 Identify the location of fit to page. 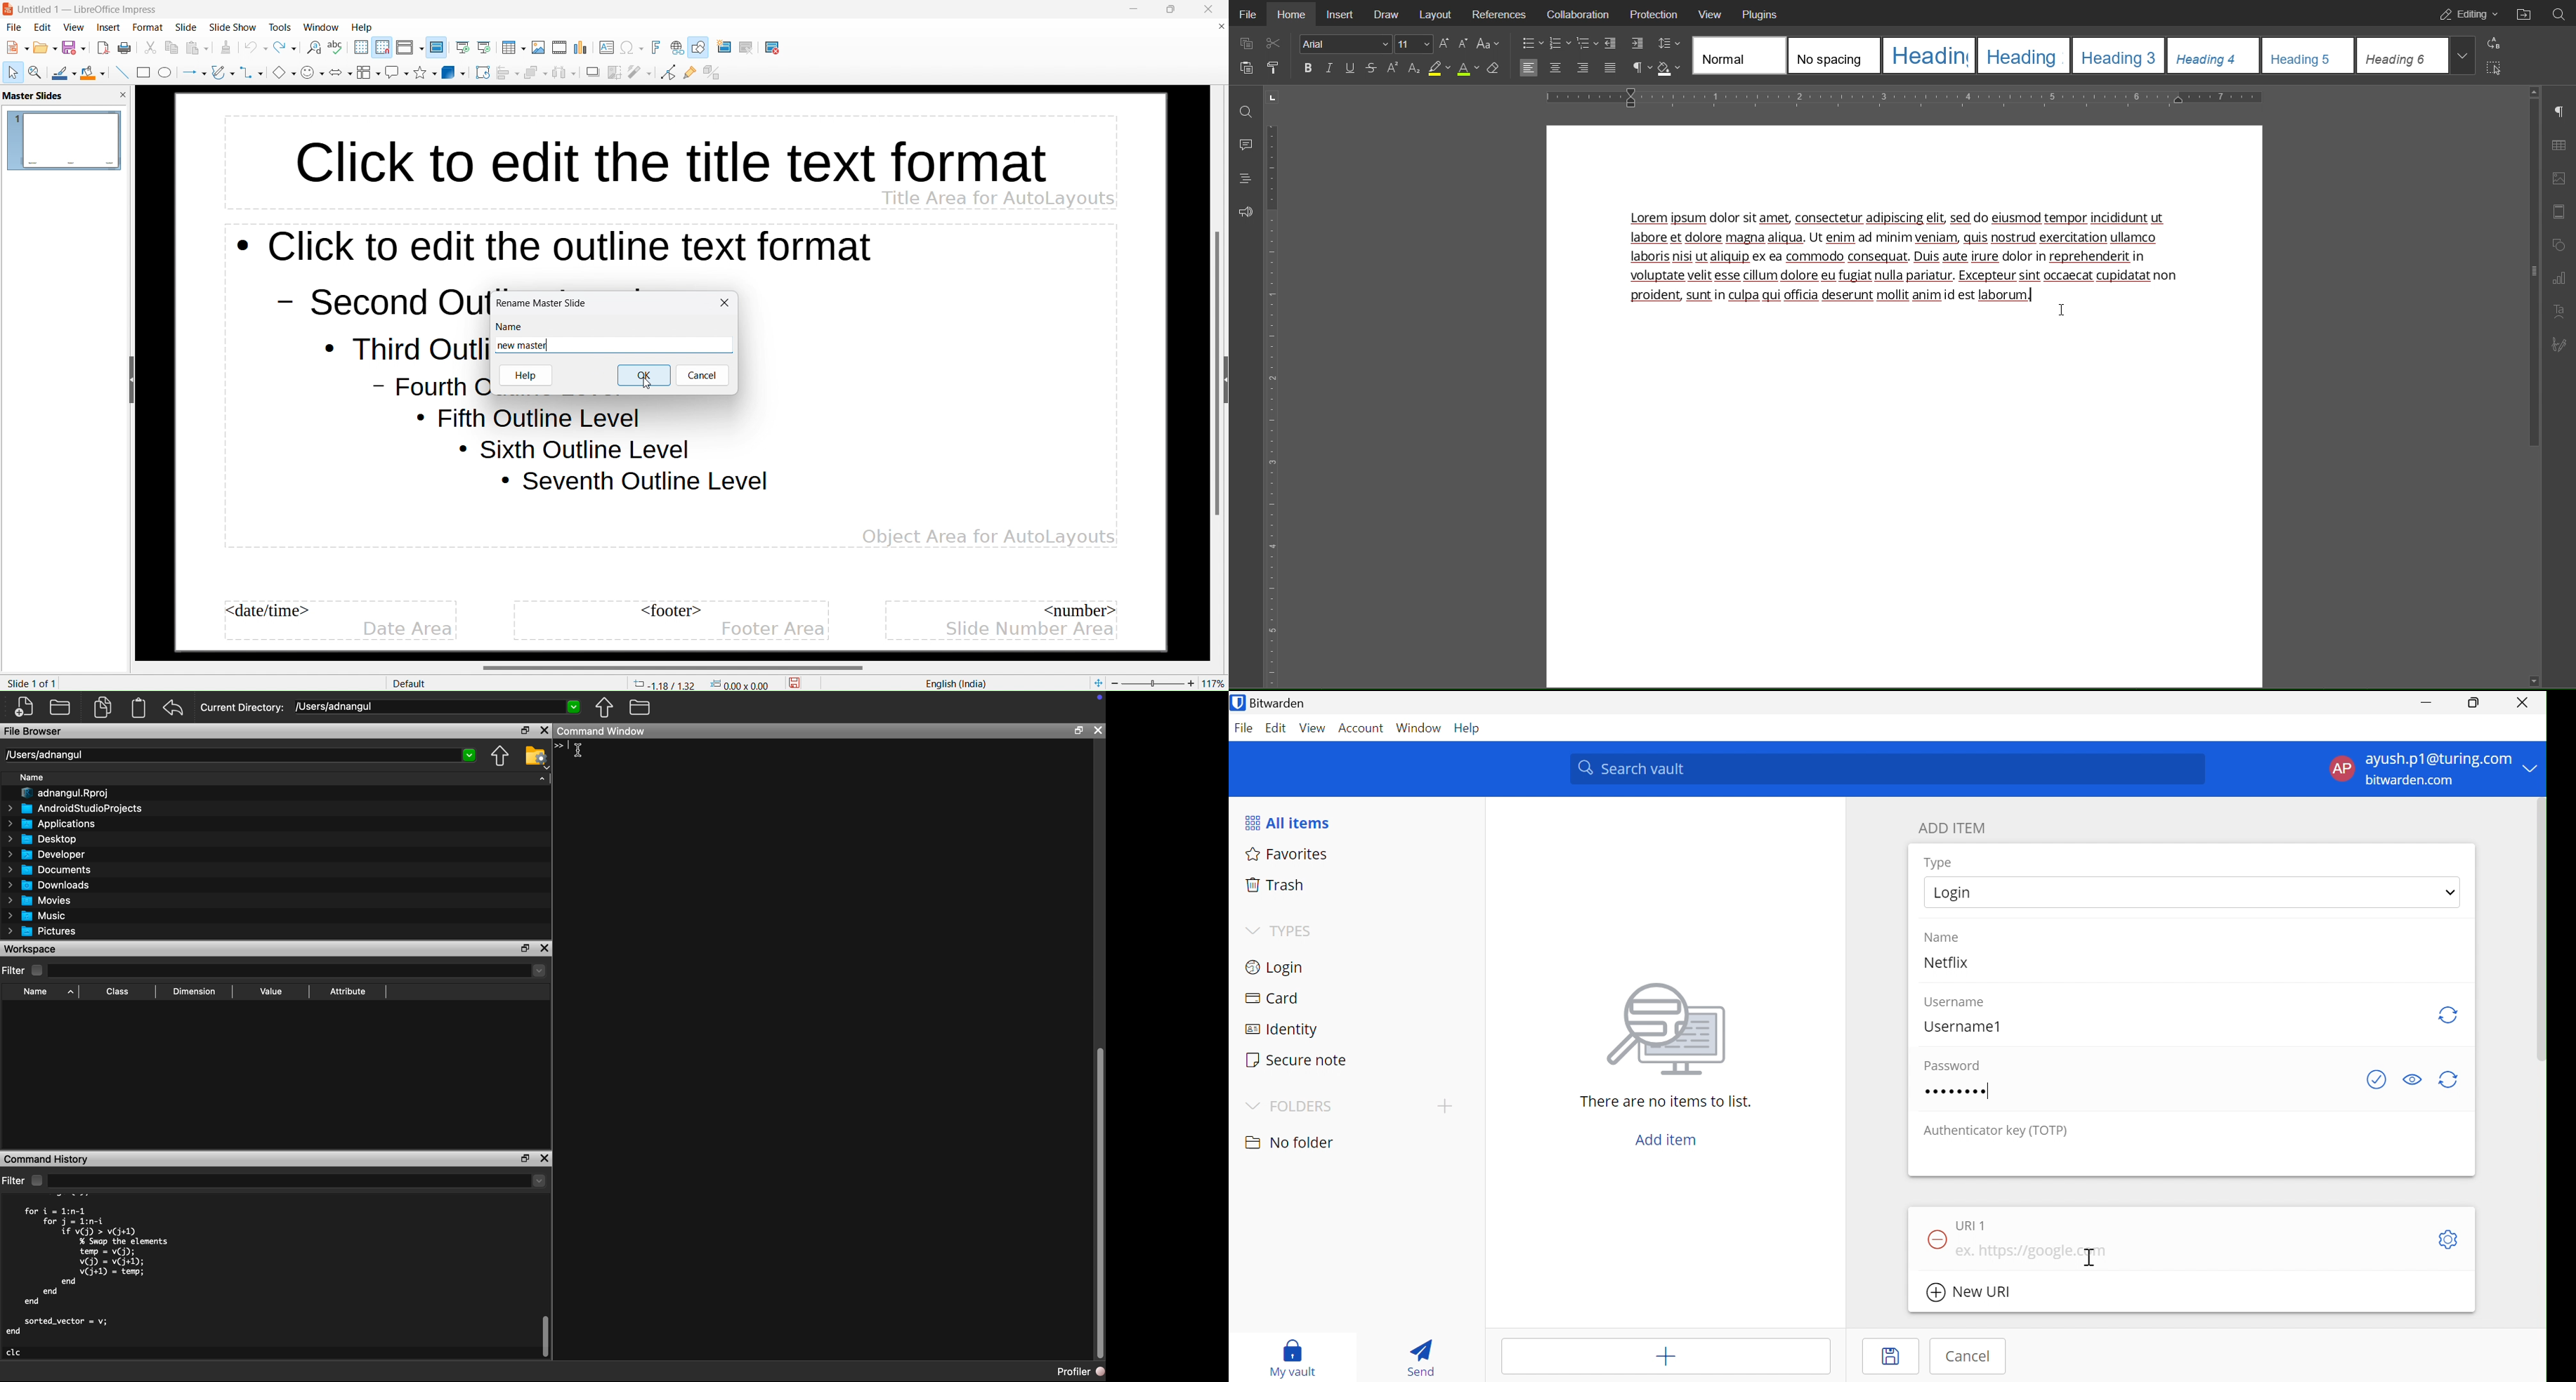
(1098, 683).